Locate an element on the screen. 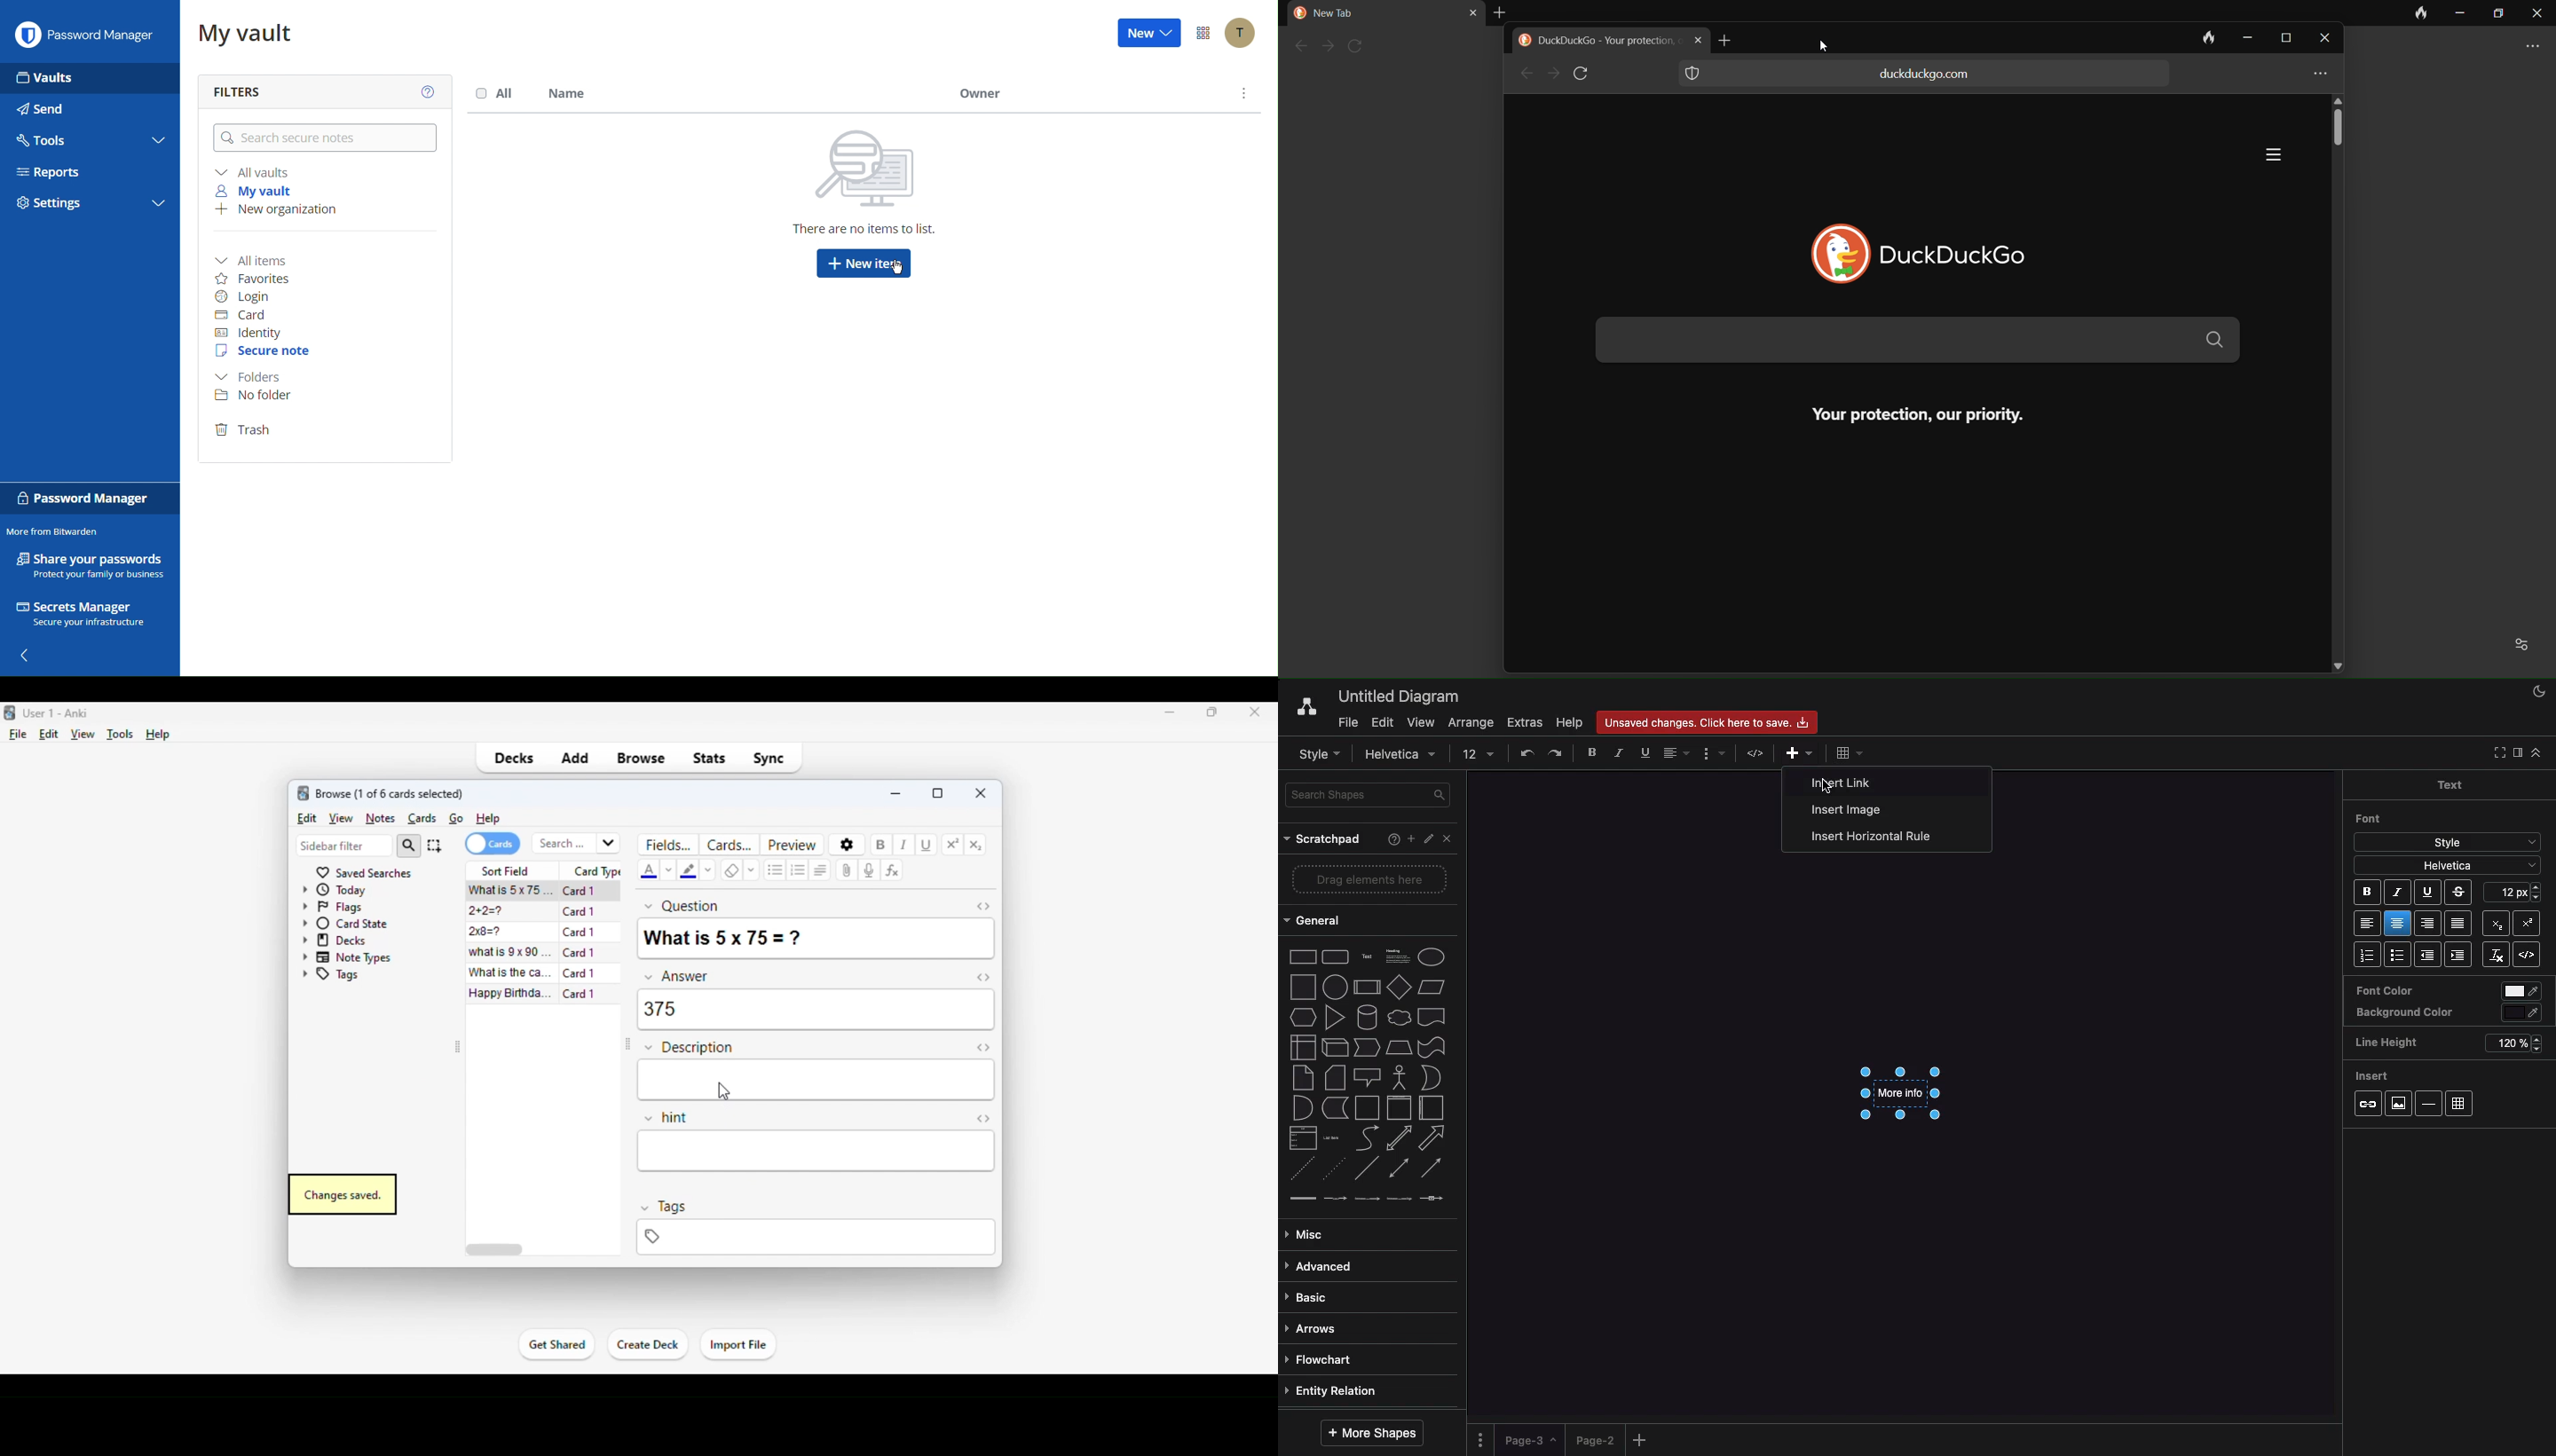 This screenshot has height=1456, width=2576. edit is located at coordinates (306, 817).